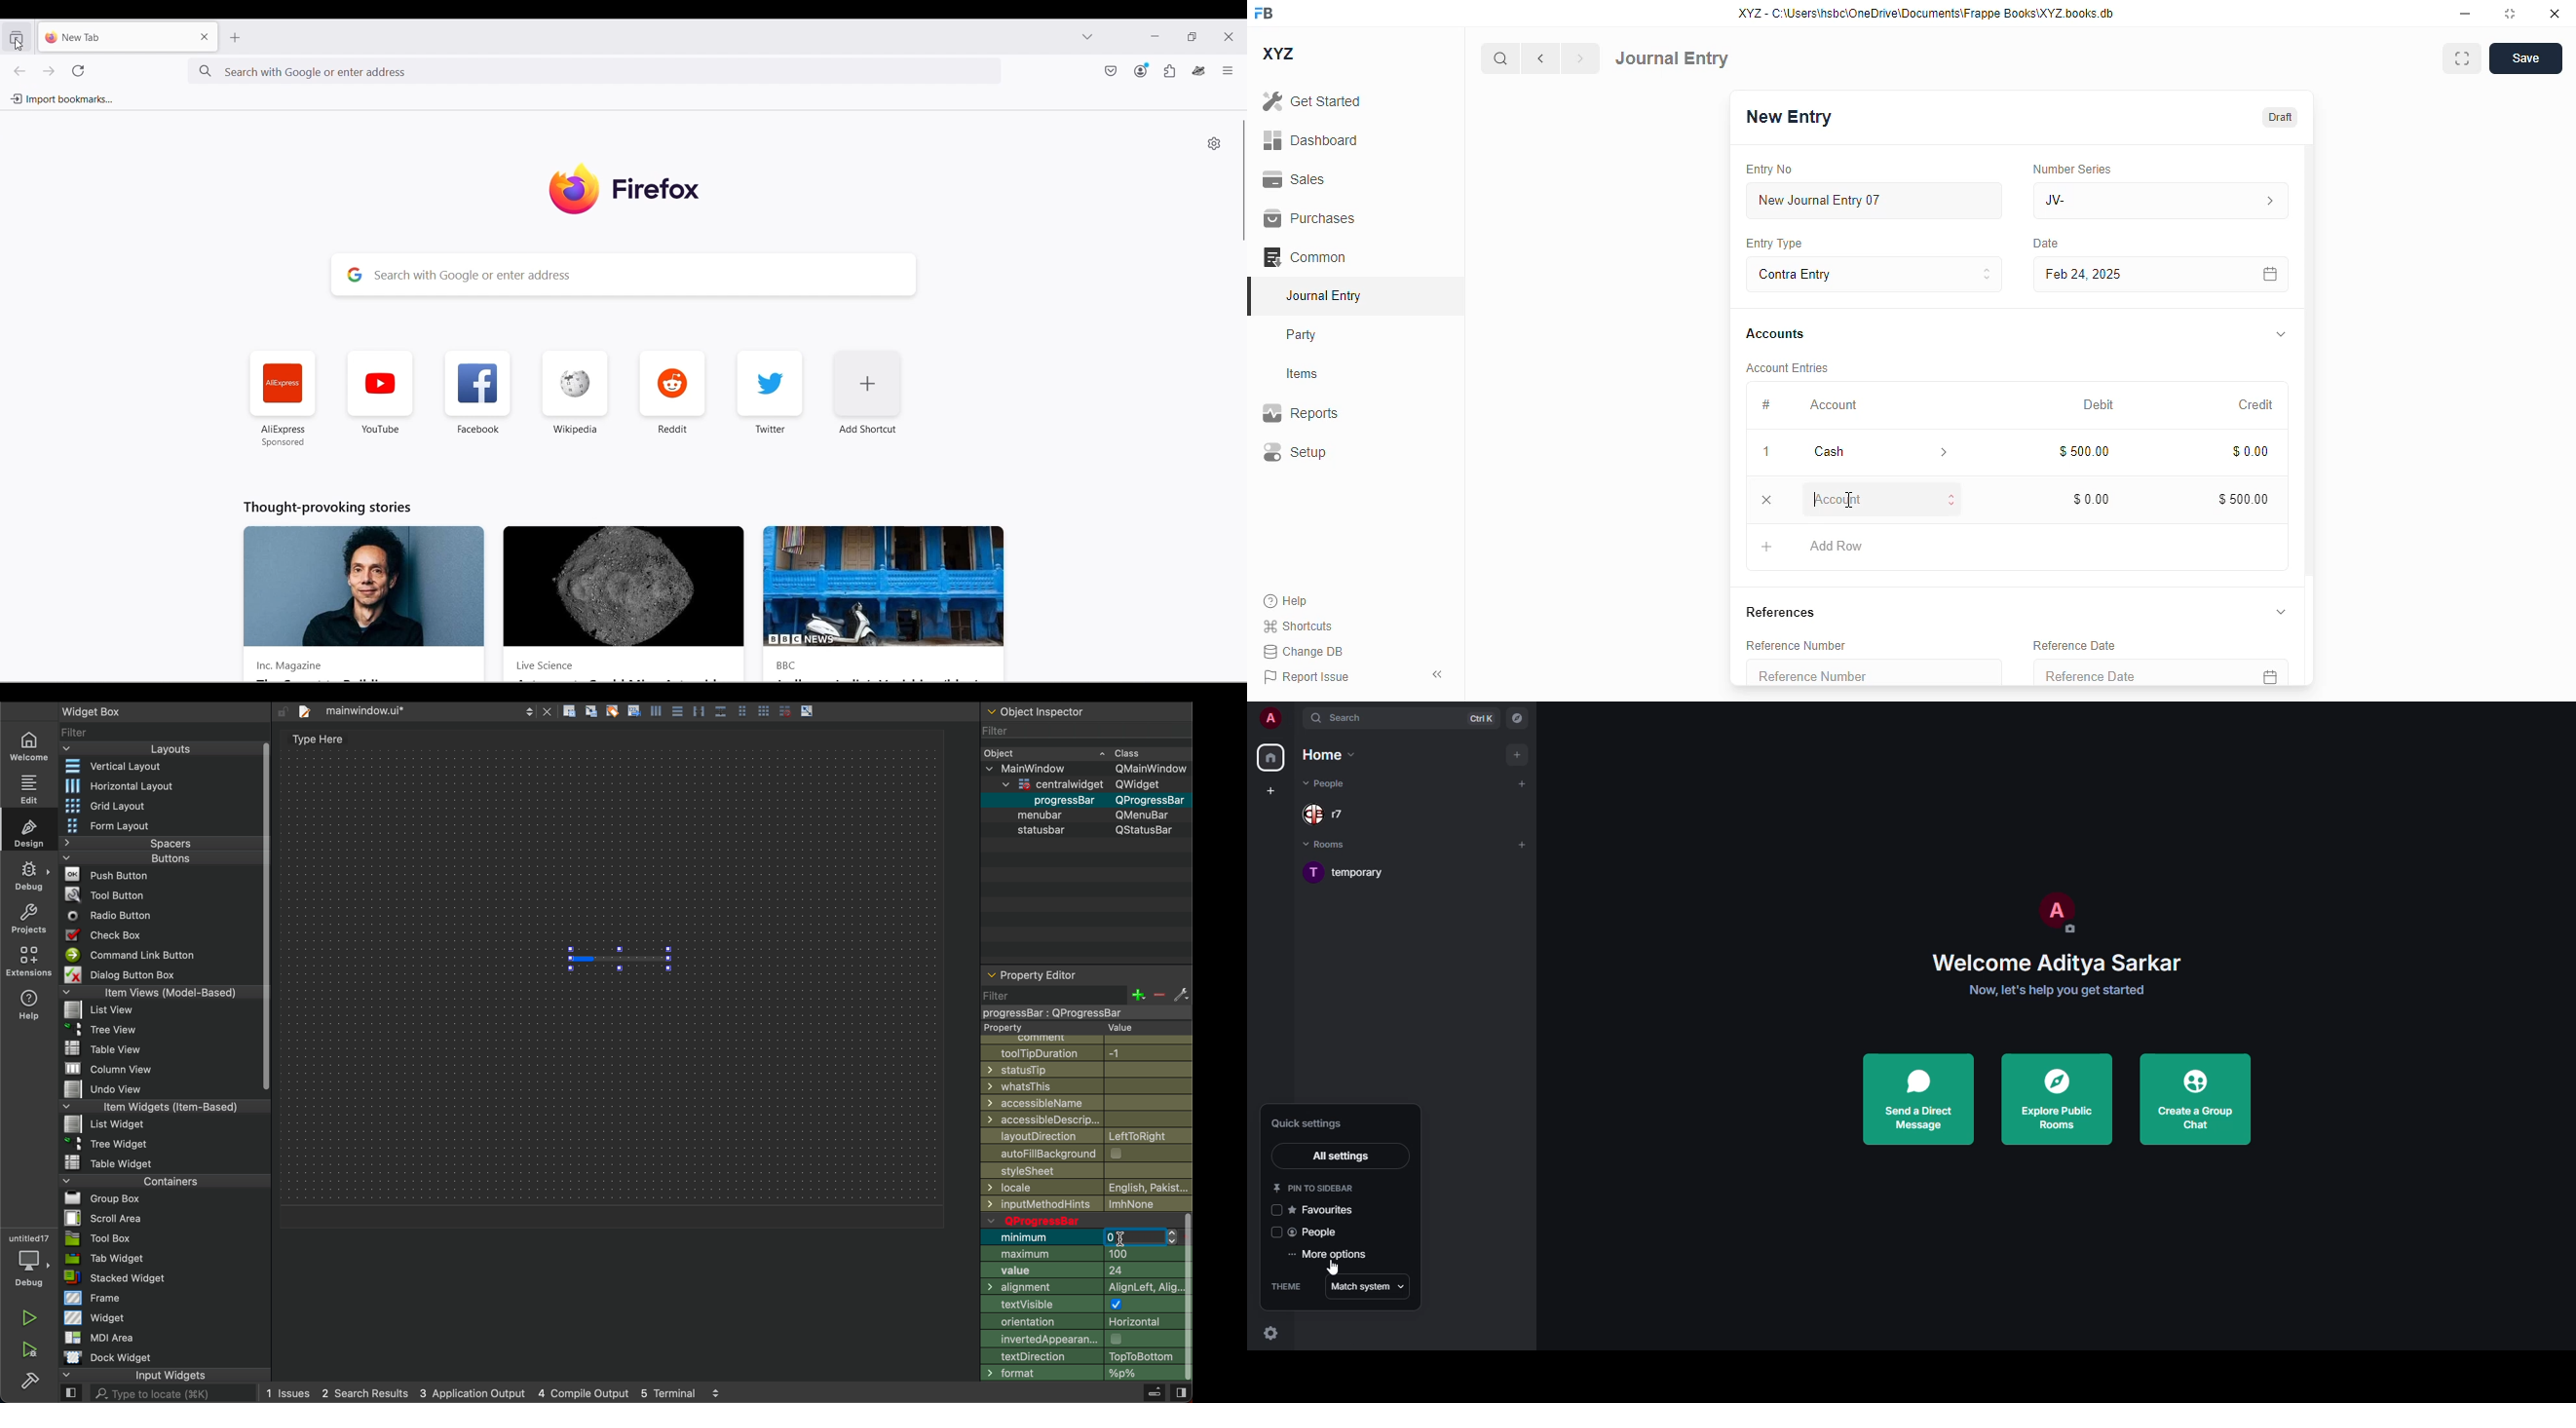 The height and width of the screenshot is (1428, 2576). What do you see at coordinates (514, 71) in the screenshot?
I see `Search with Google or enter address` at bounding box center [514, 71].